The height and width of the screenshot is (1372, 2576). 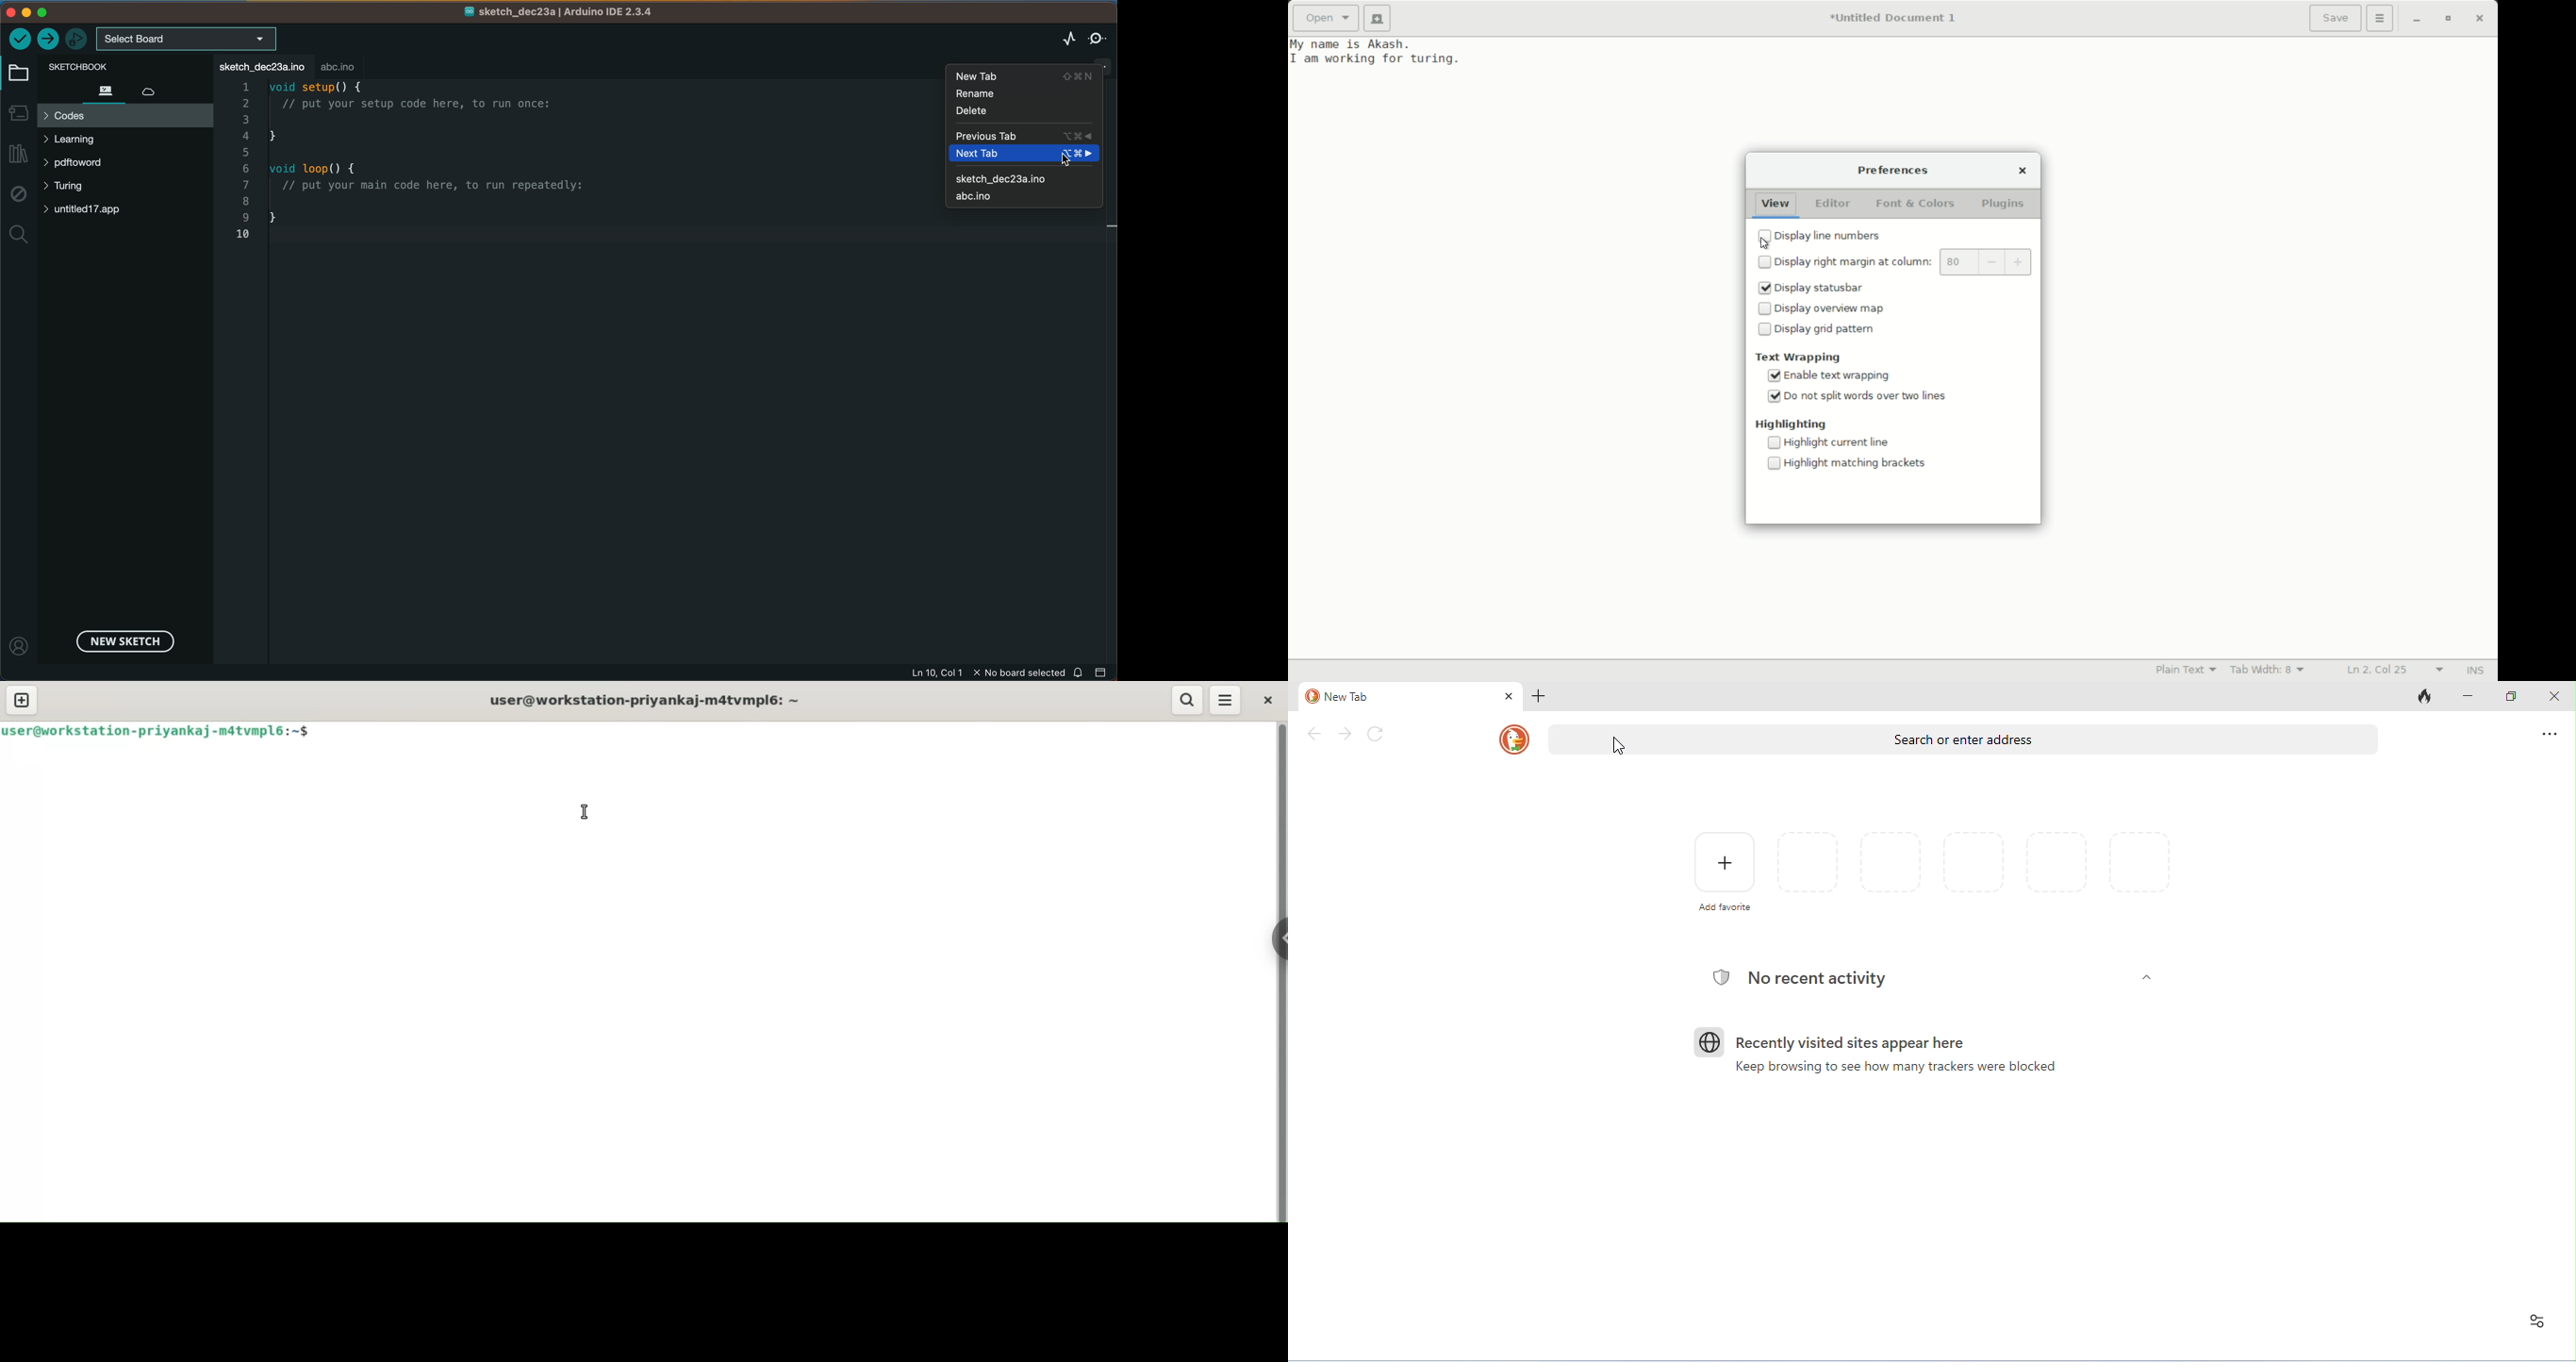 I want to click on inccrease, so click(x=2020, y=260).